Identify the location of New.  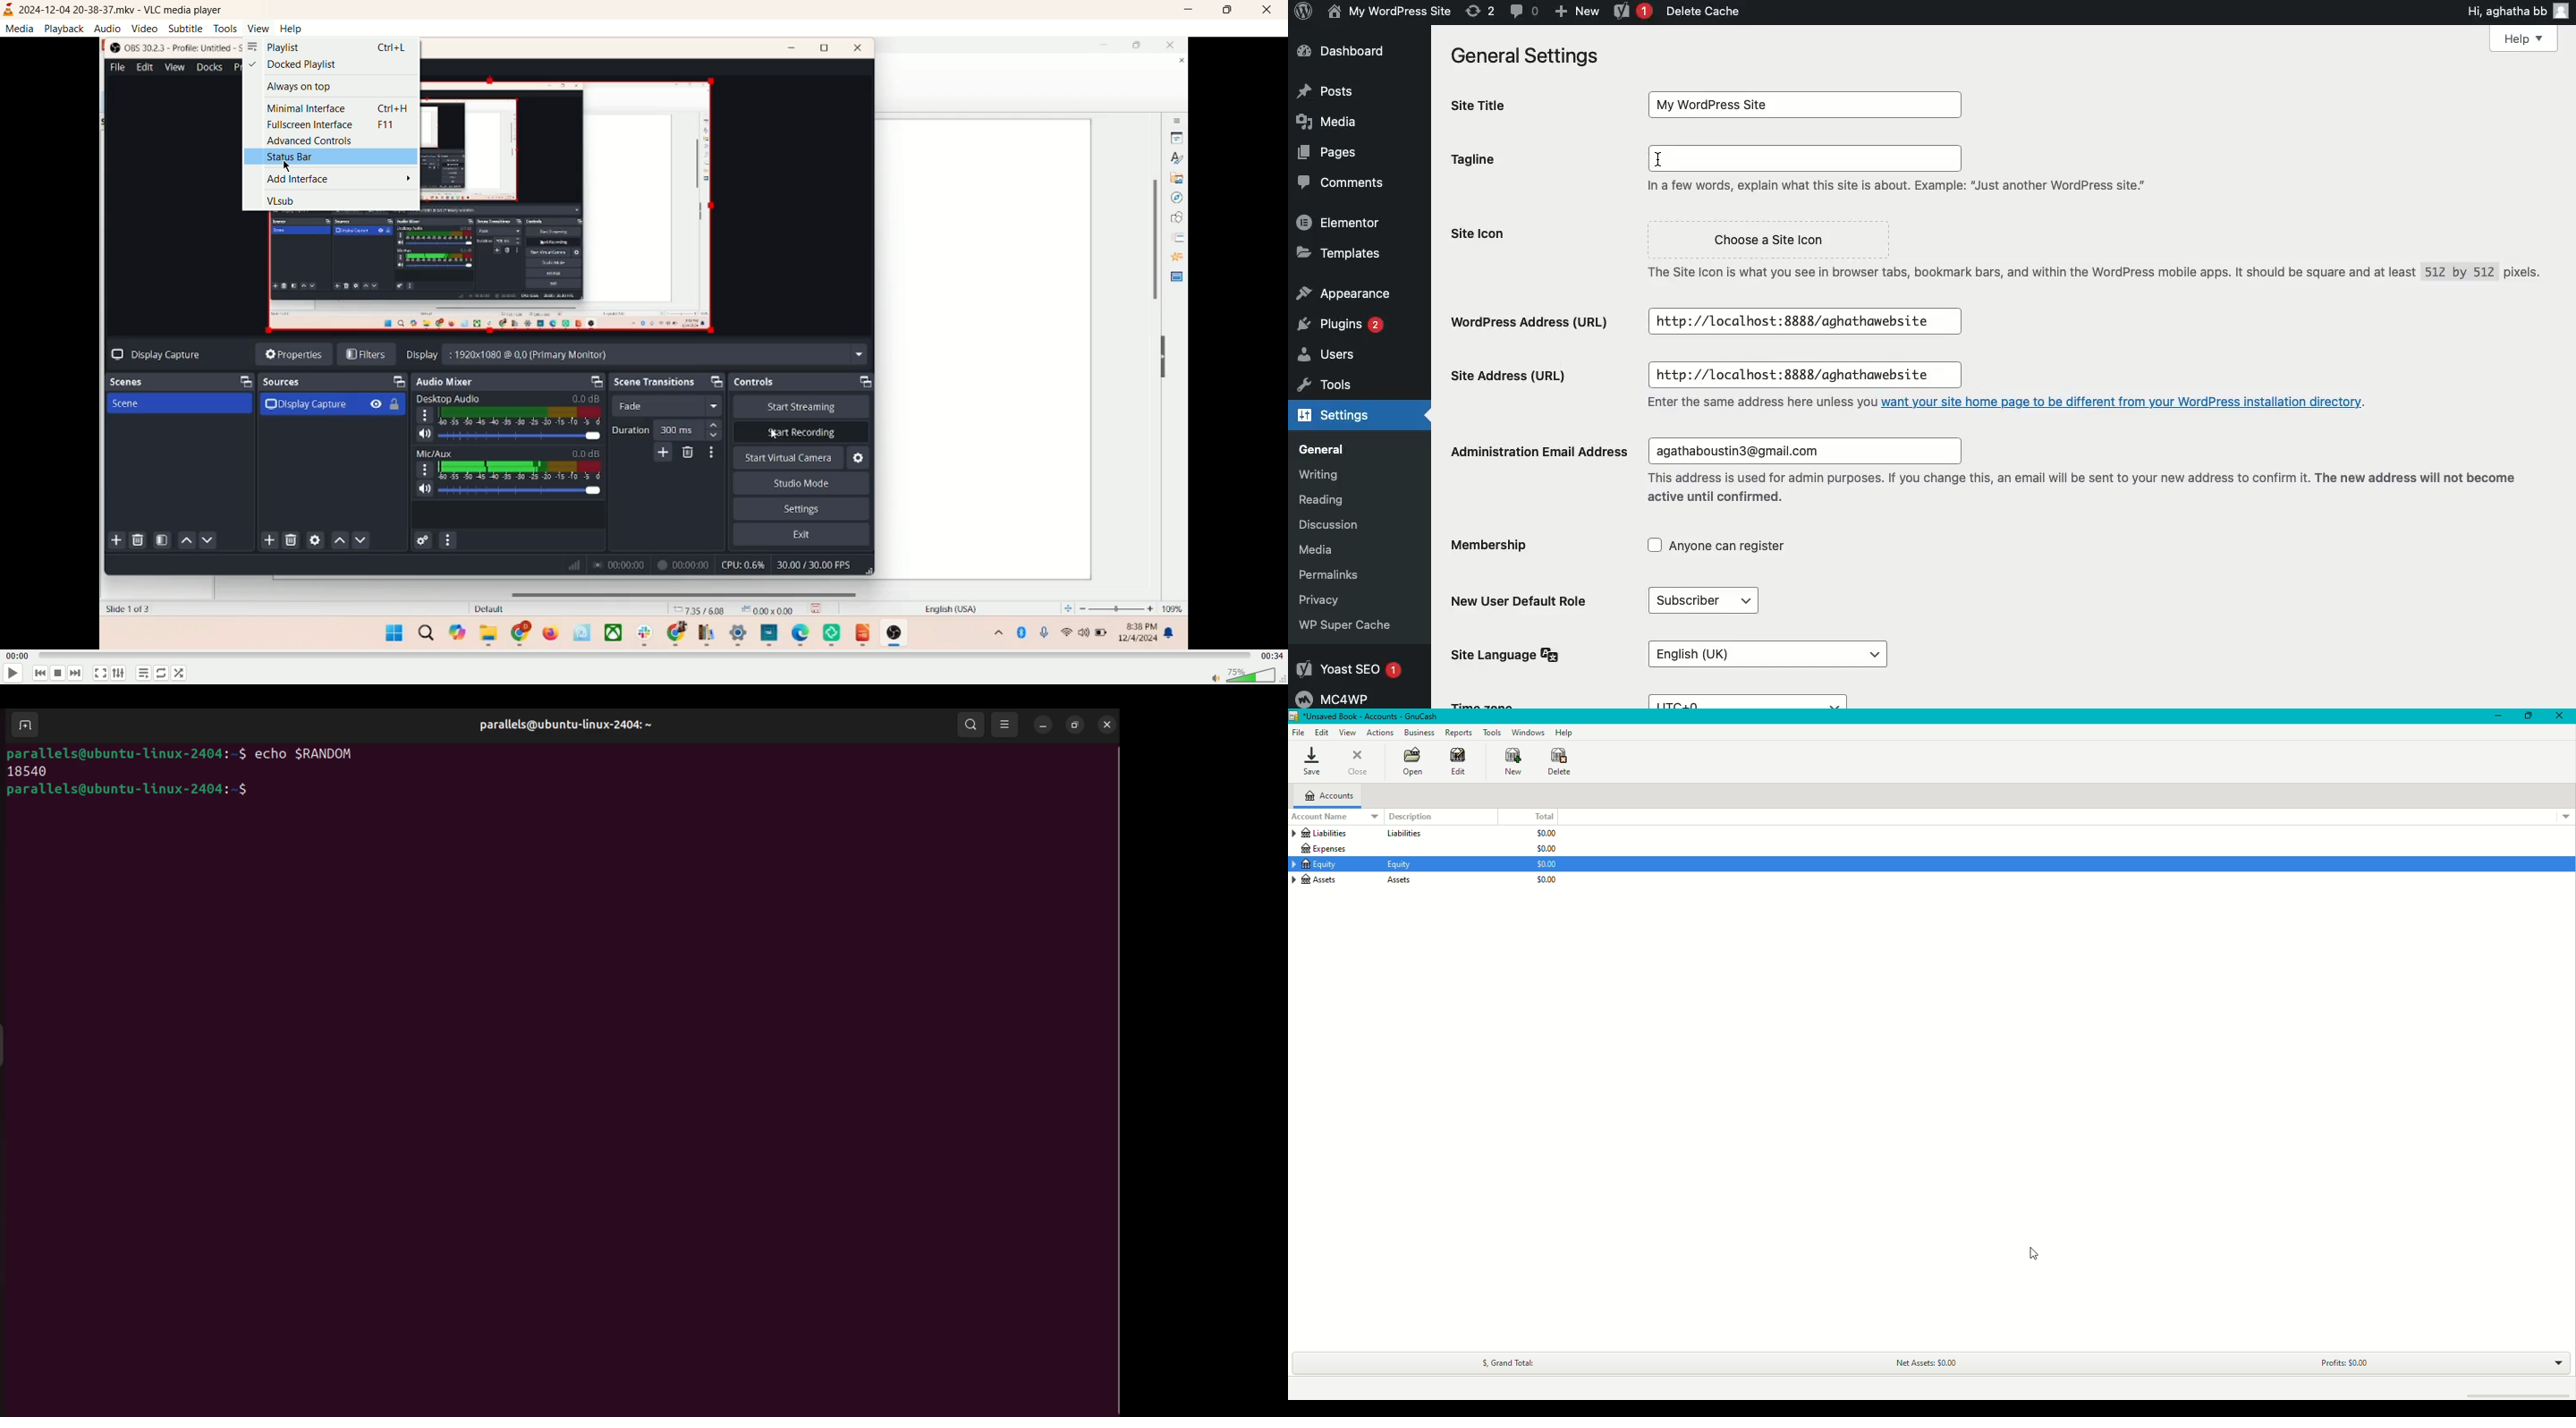
(1577, 11).